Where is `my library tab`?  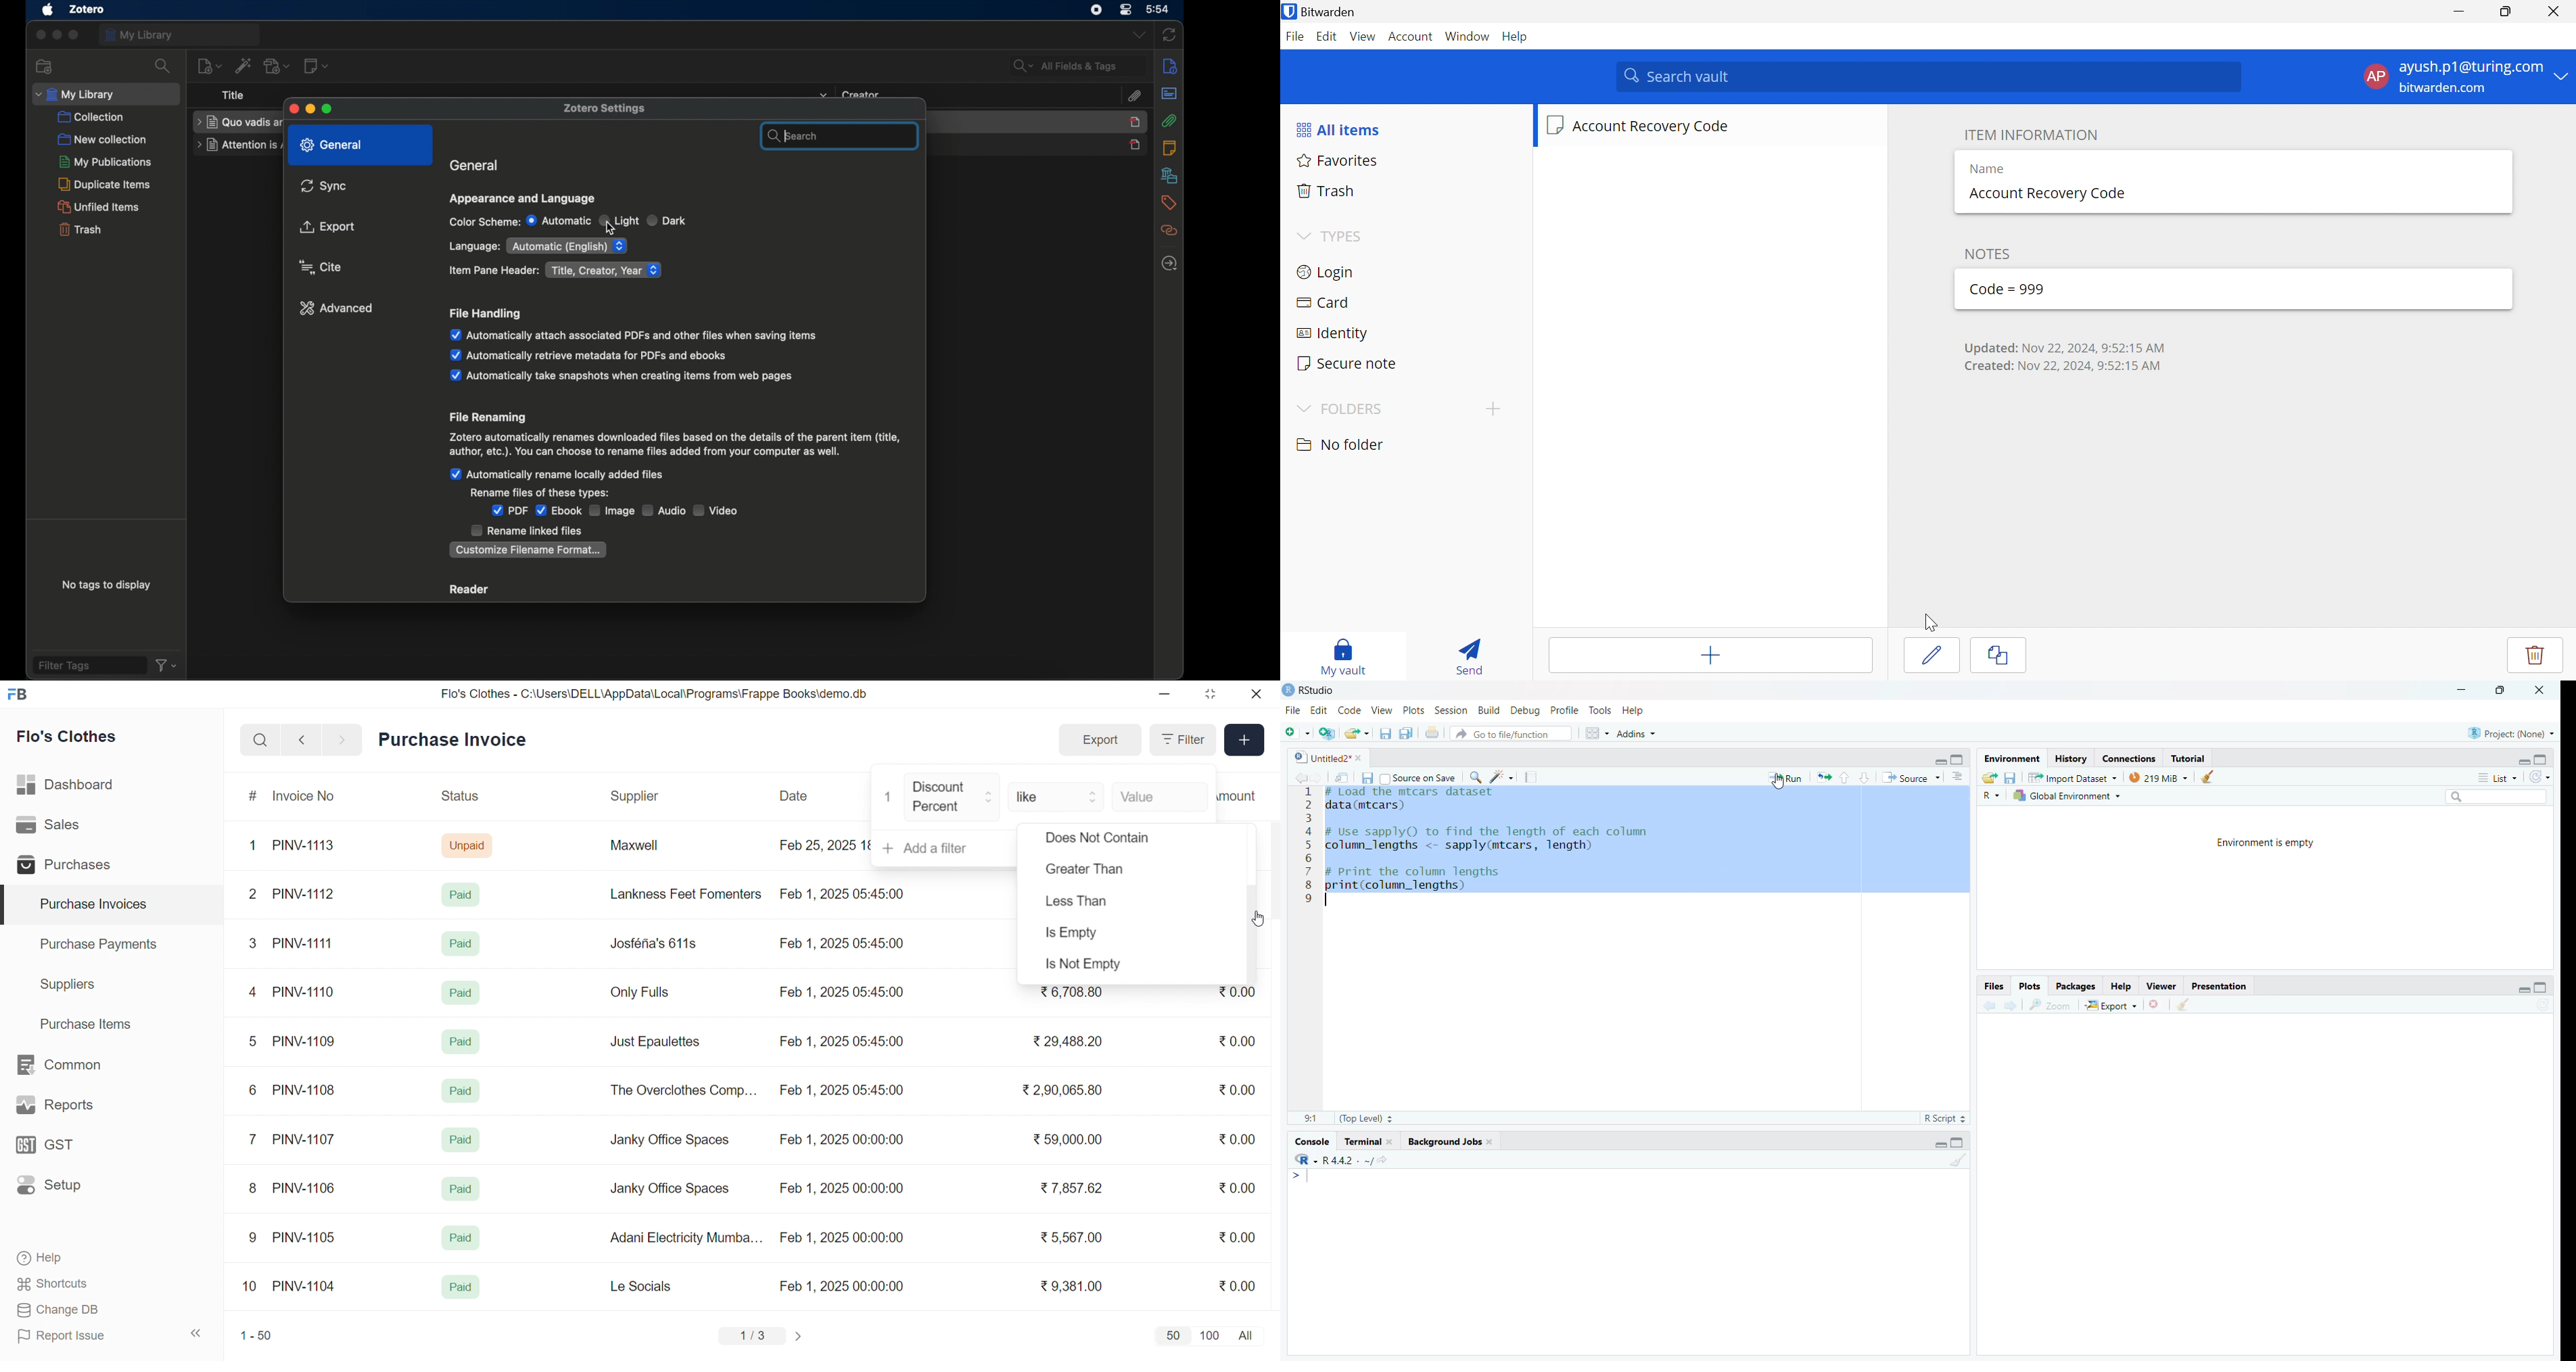
my library tab is located at coordinates (181, 35).